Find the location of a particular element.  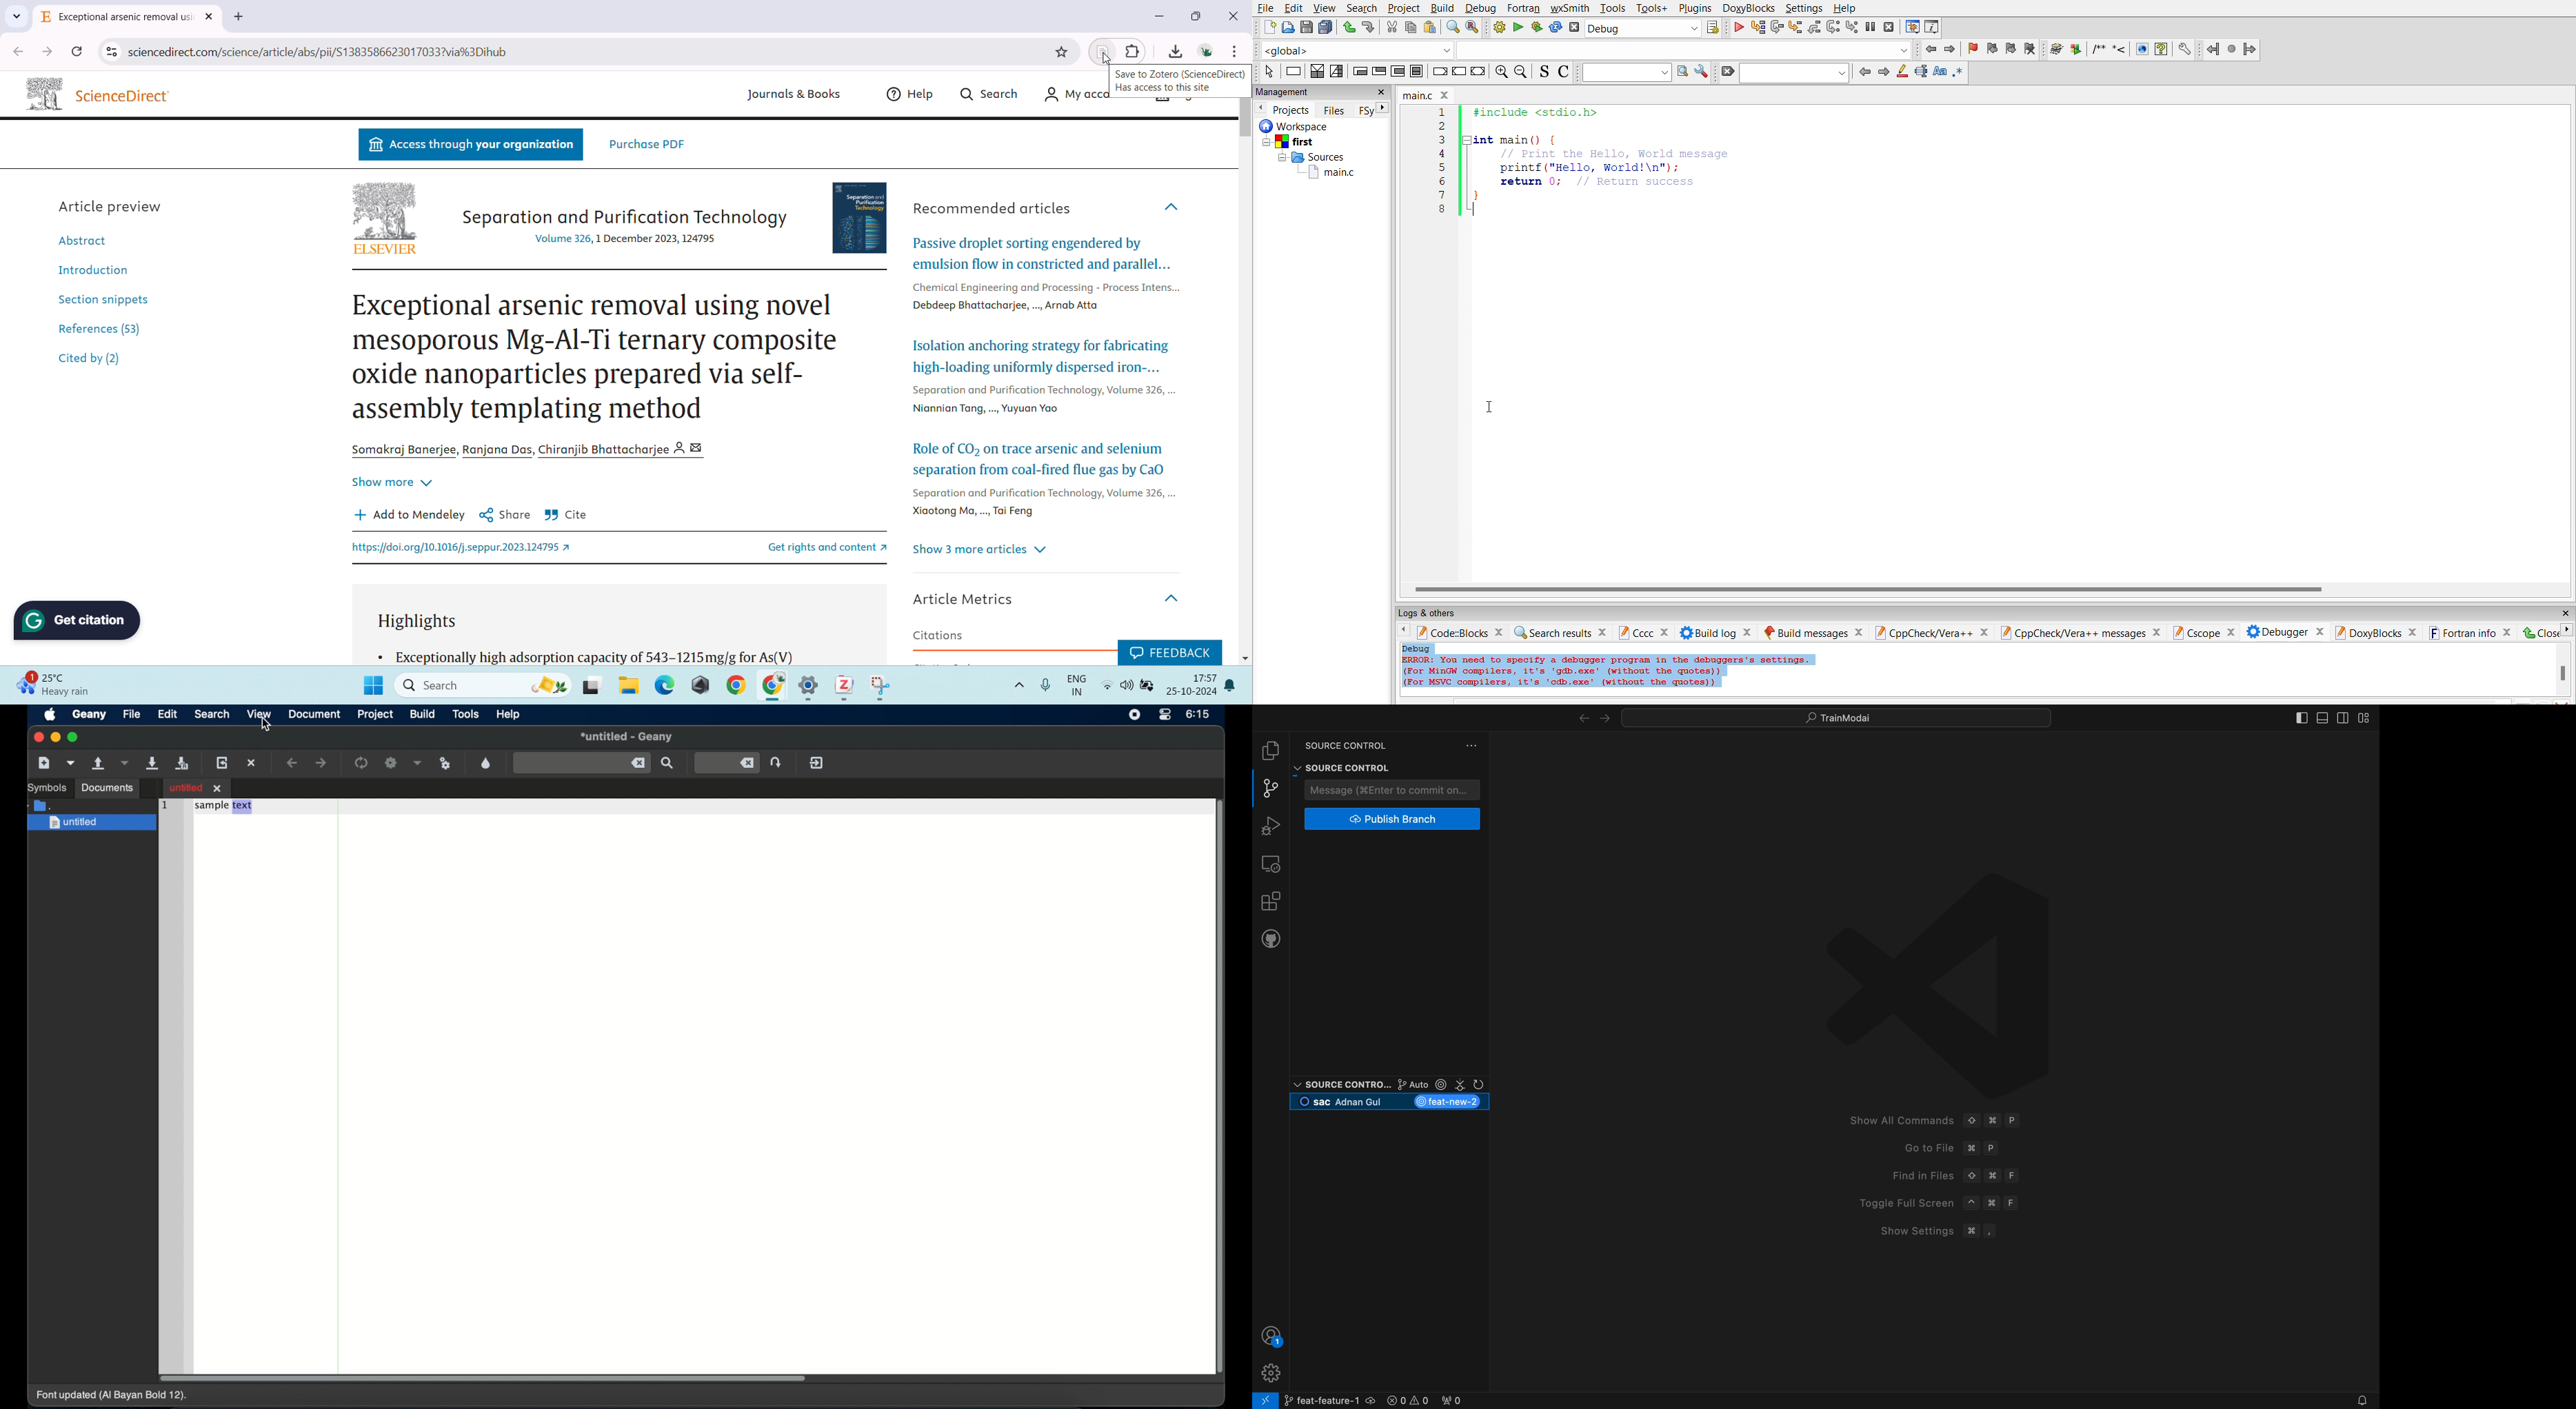

vertical scroll bar is located at coordinates (2566, 671).